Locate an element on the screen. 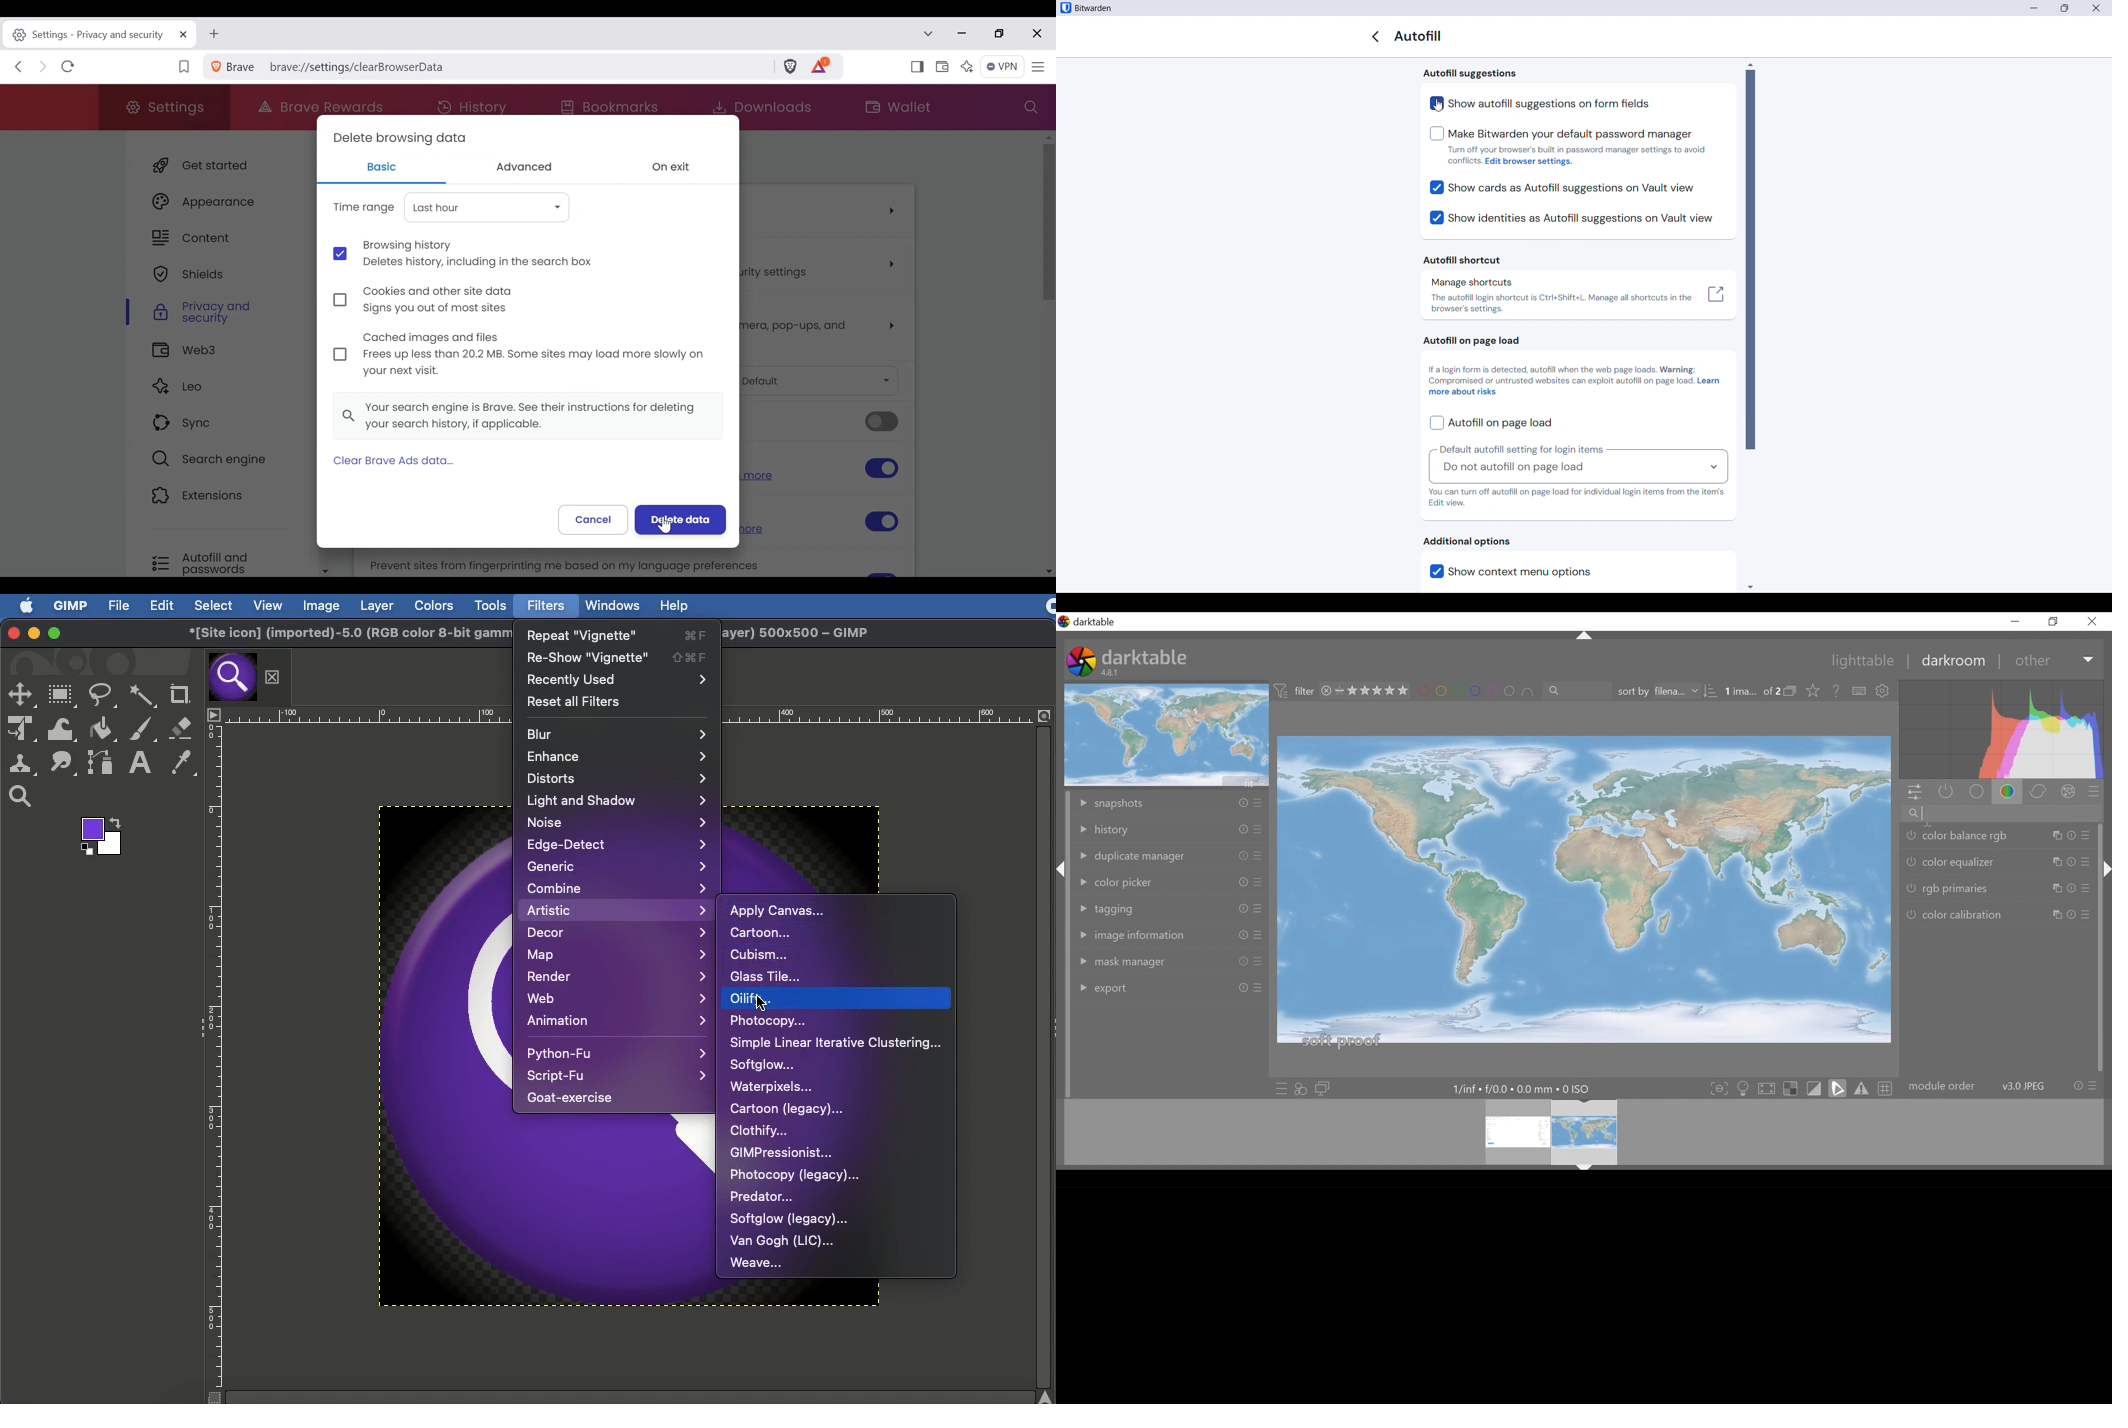  Maximum Exposure is located at coordinates (1526, 1089).